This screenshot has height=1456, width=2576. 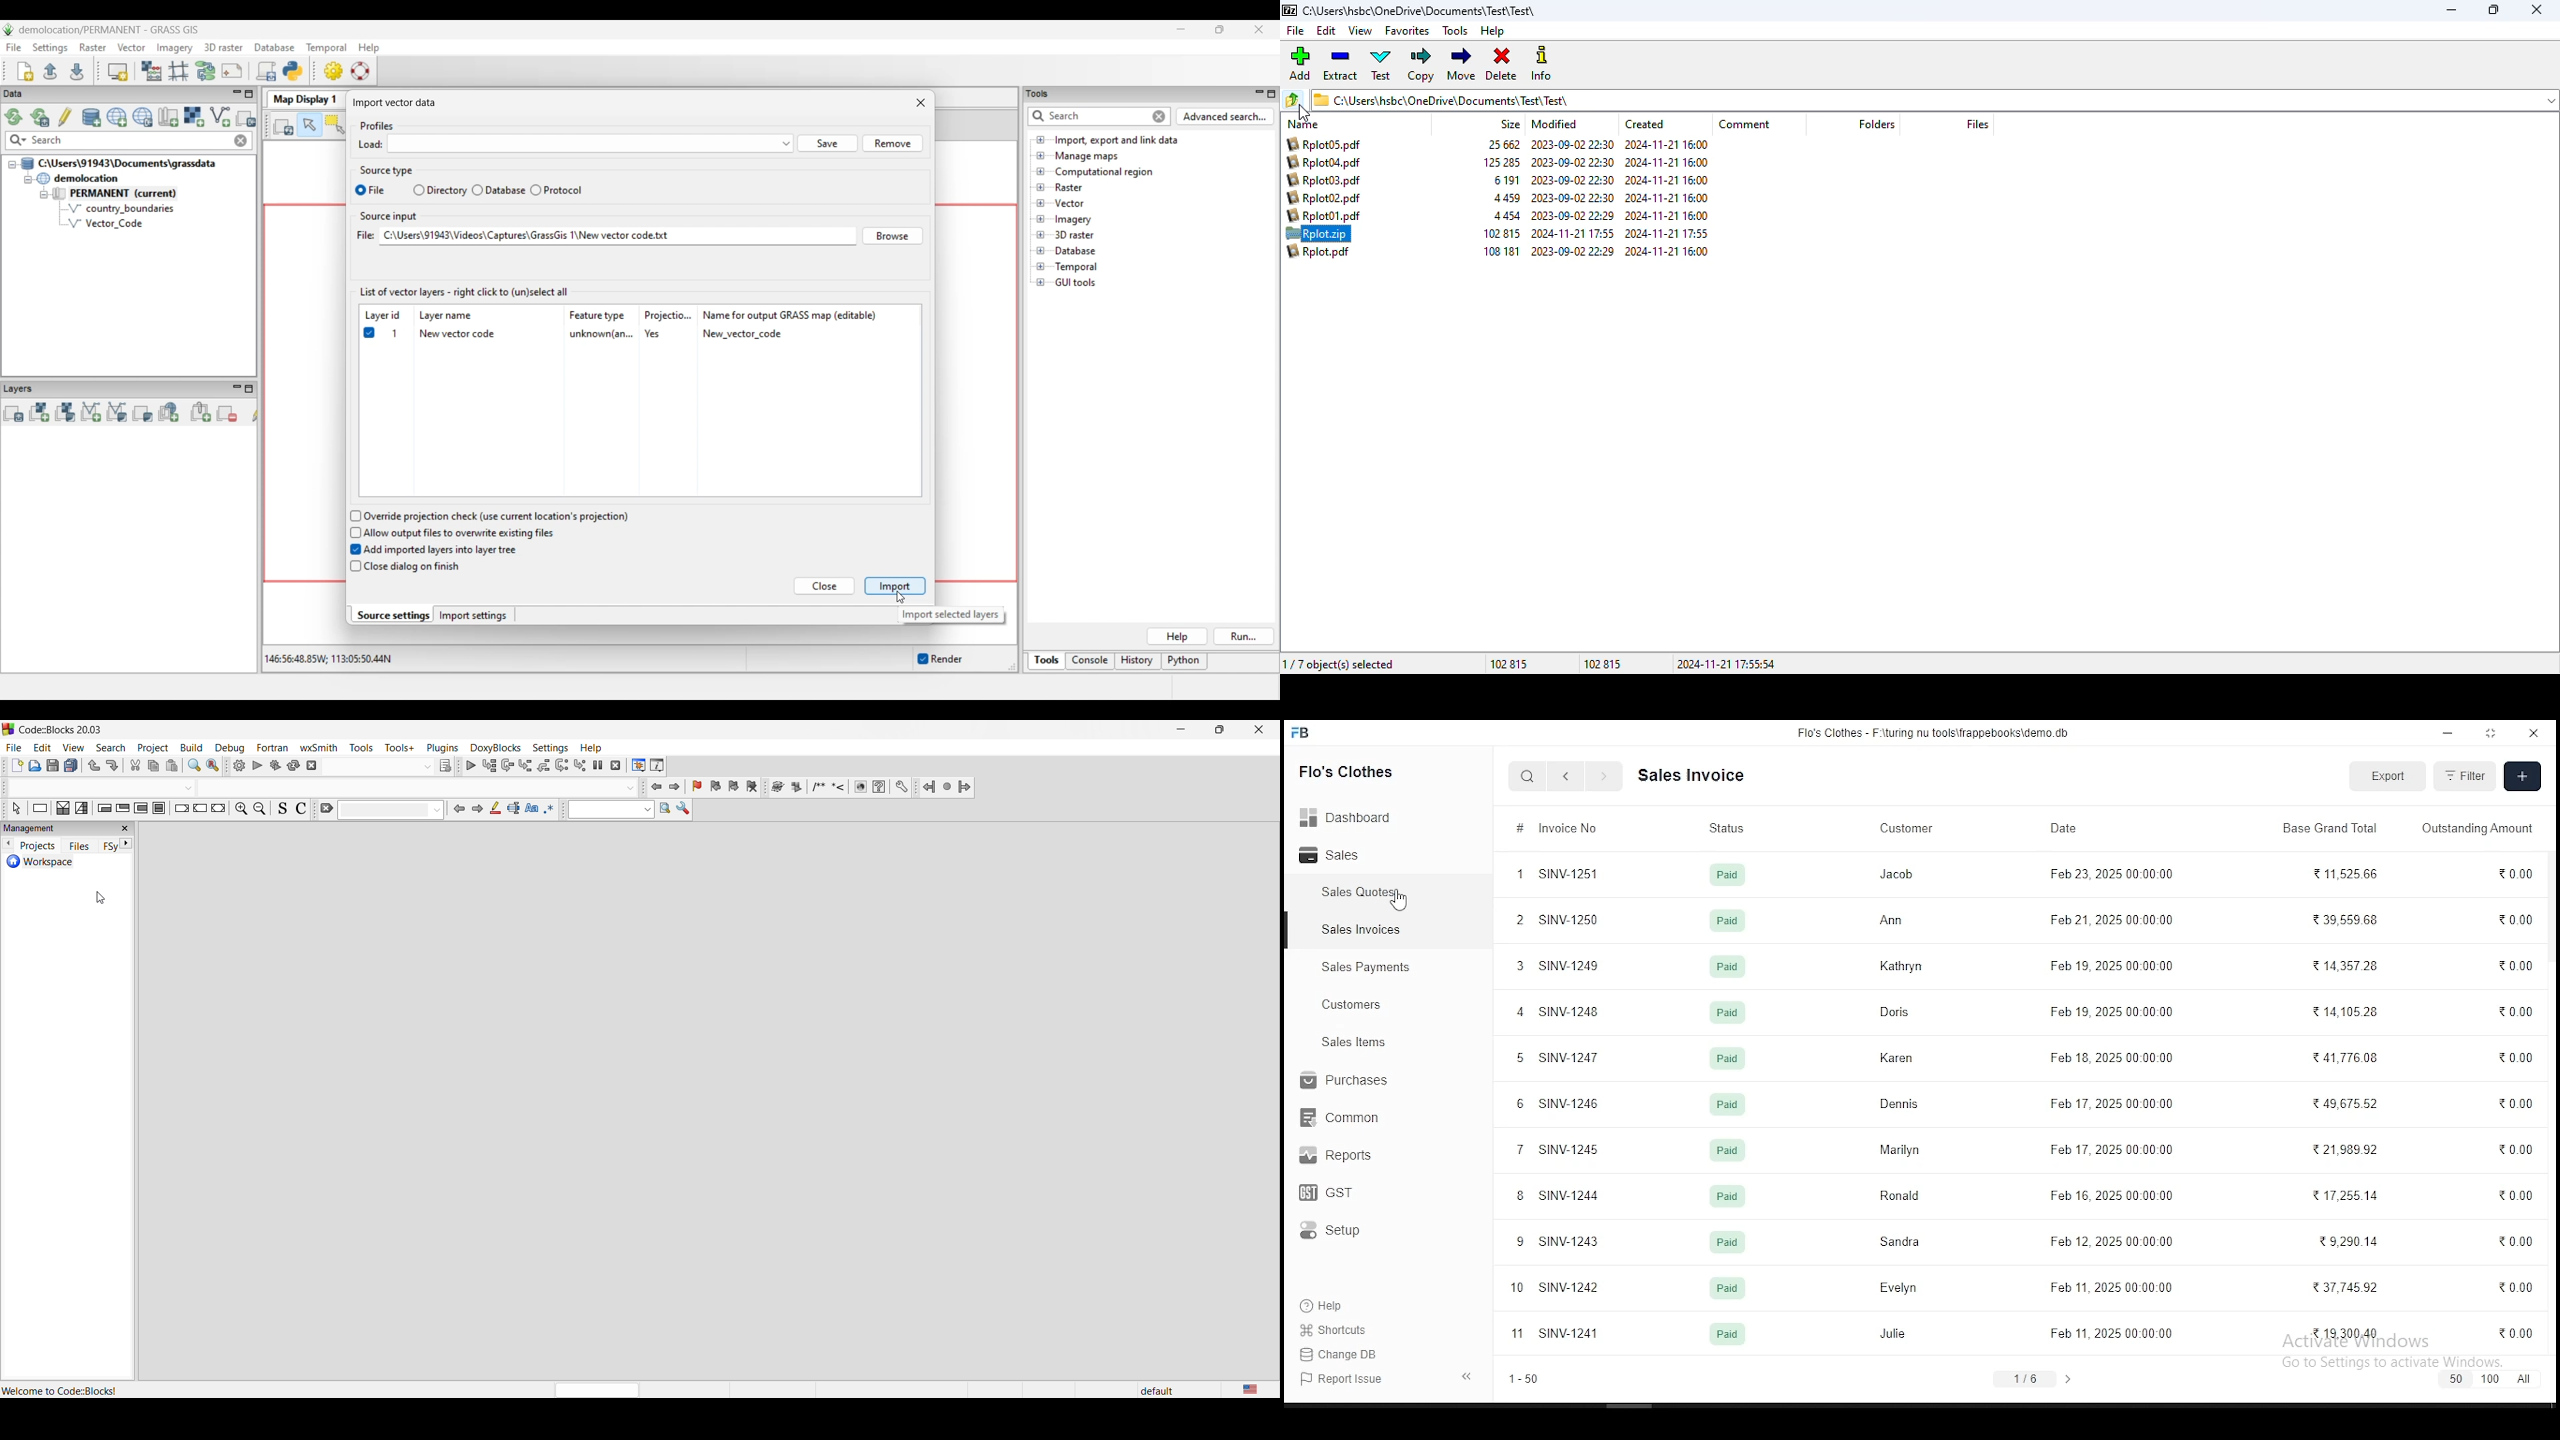 I want to click on created, so click(x=1645, y=124).